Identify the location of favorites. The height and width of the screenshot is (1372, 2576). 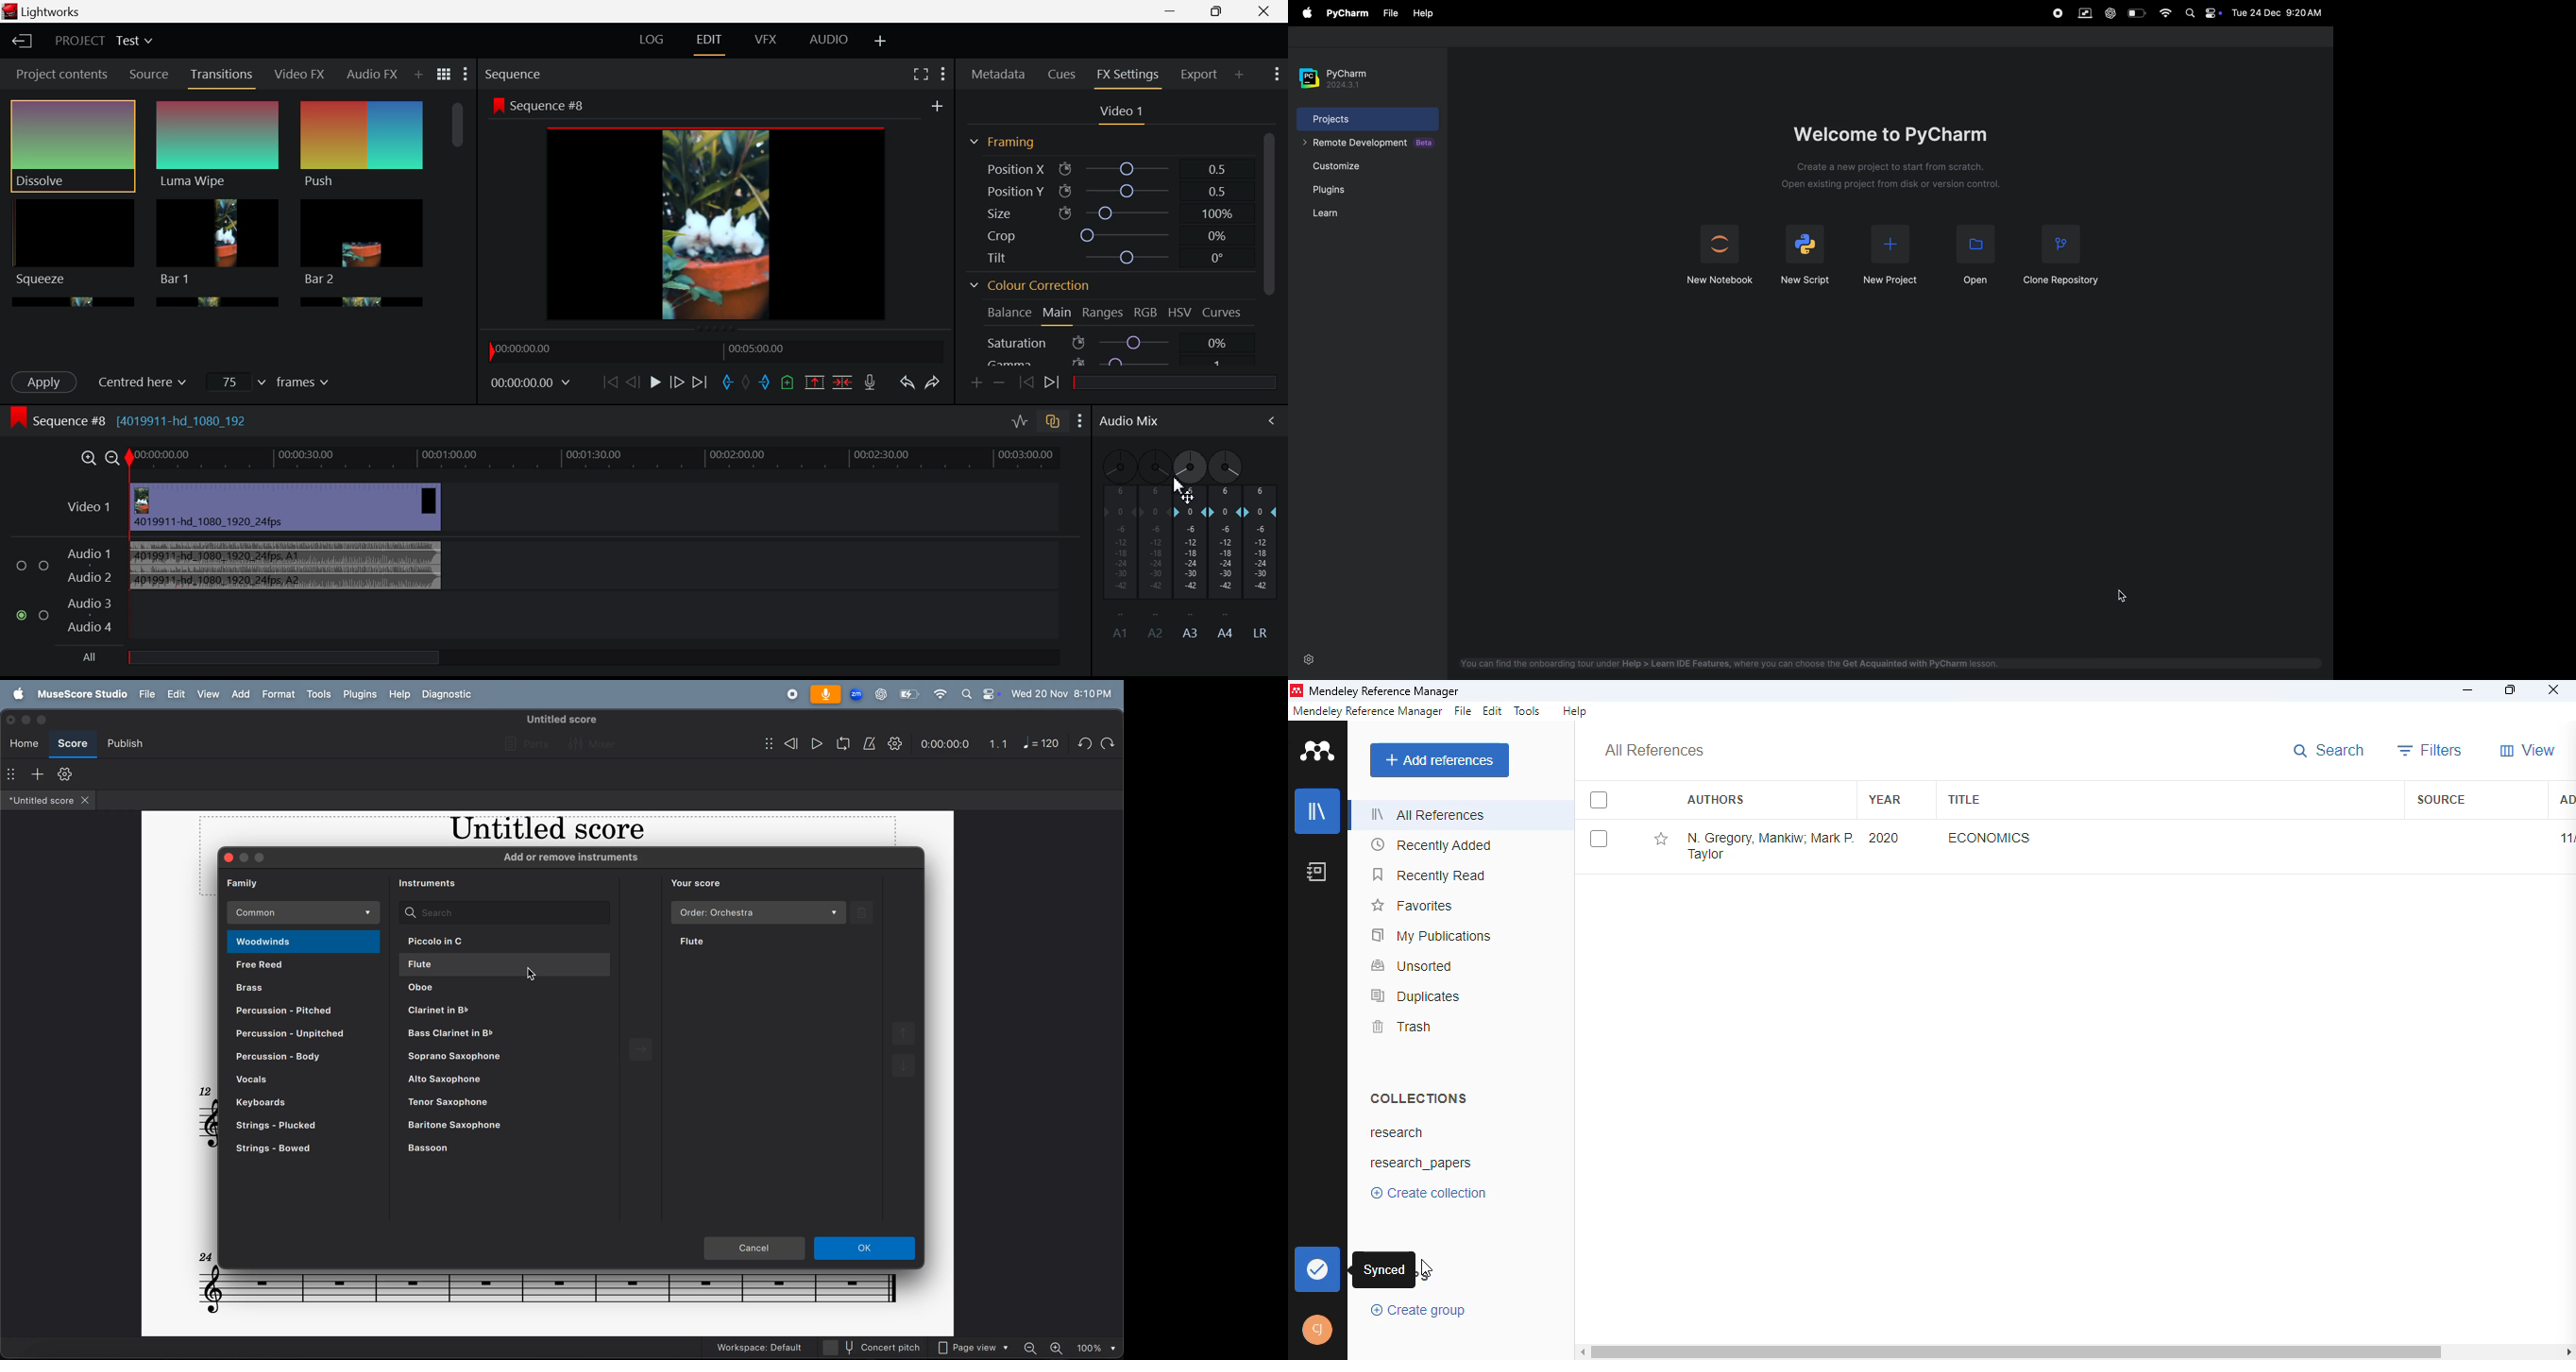
(1413, 905).